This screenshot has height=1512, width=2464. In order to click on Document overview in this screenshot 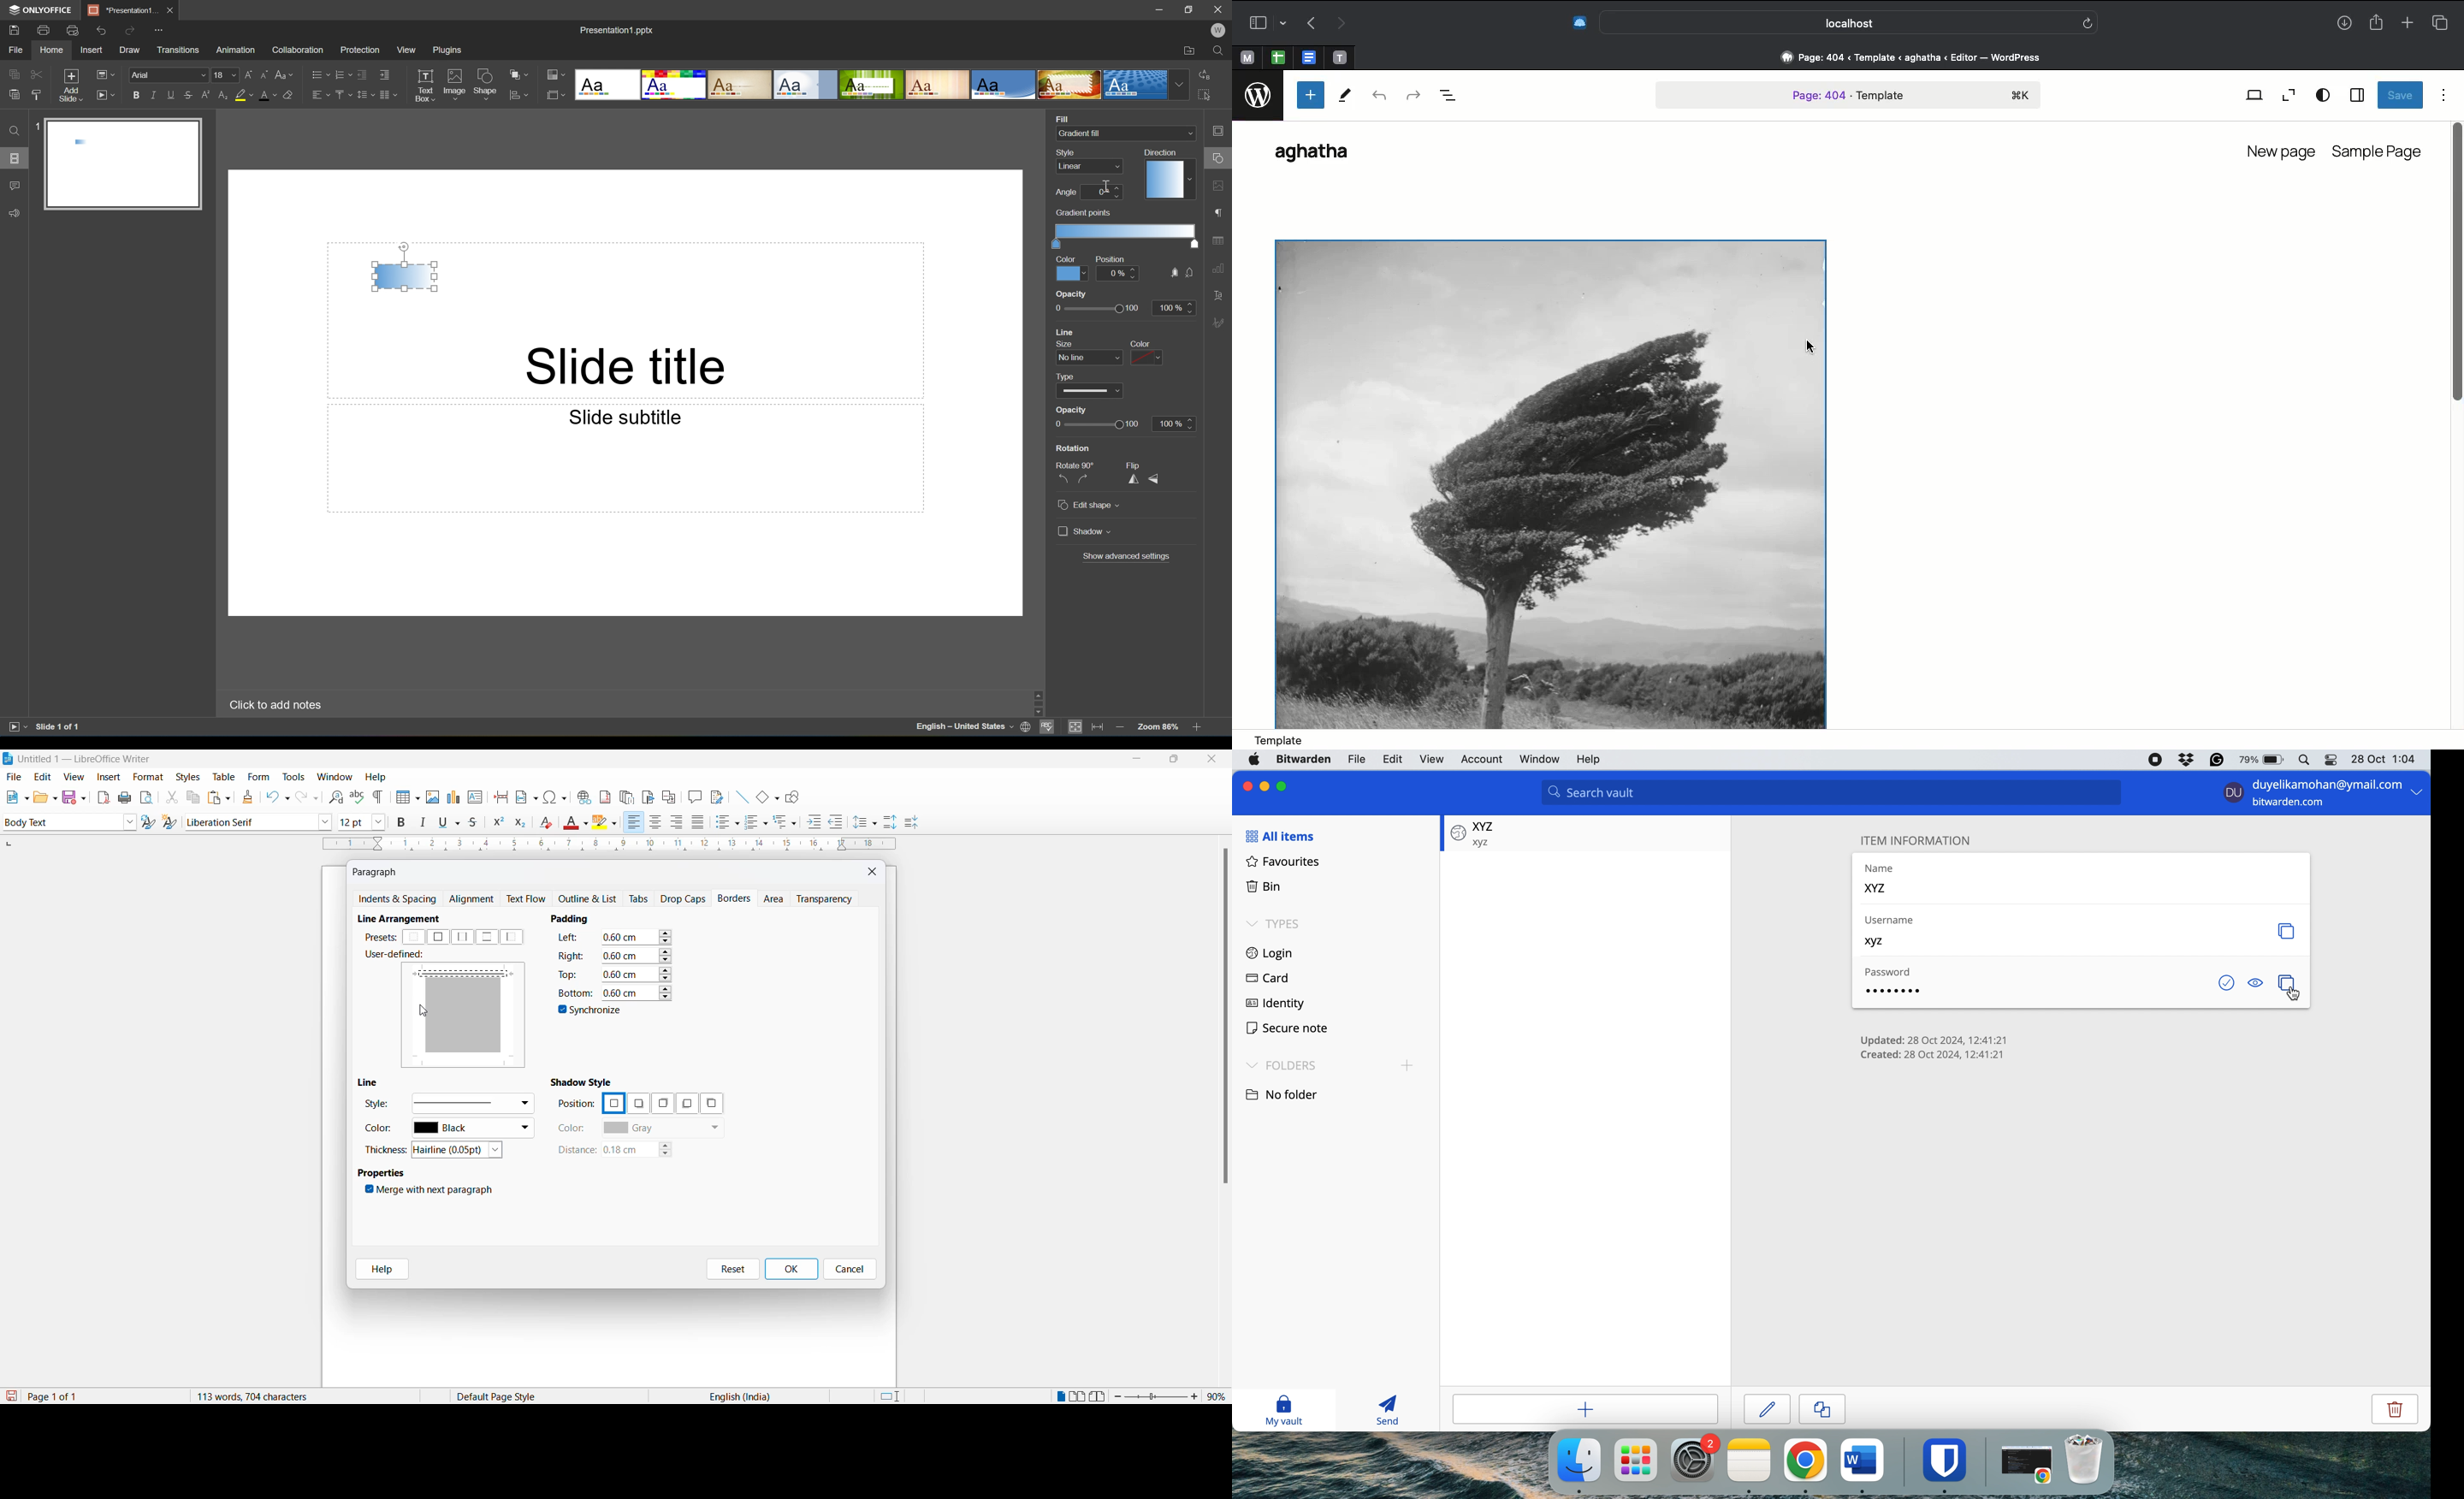, I will do `click(1448, 98)`.